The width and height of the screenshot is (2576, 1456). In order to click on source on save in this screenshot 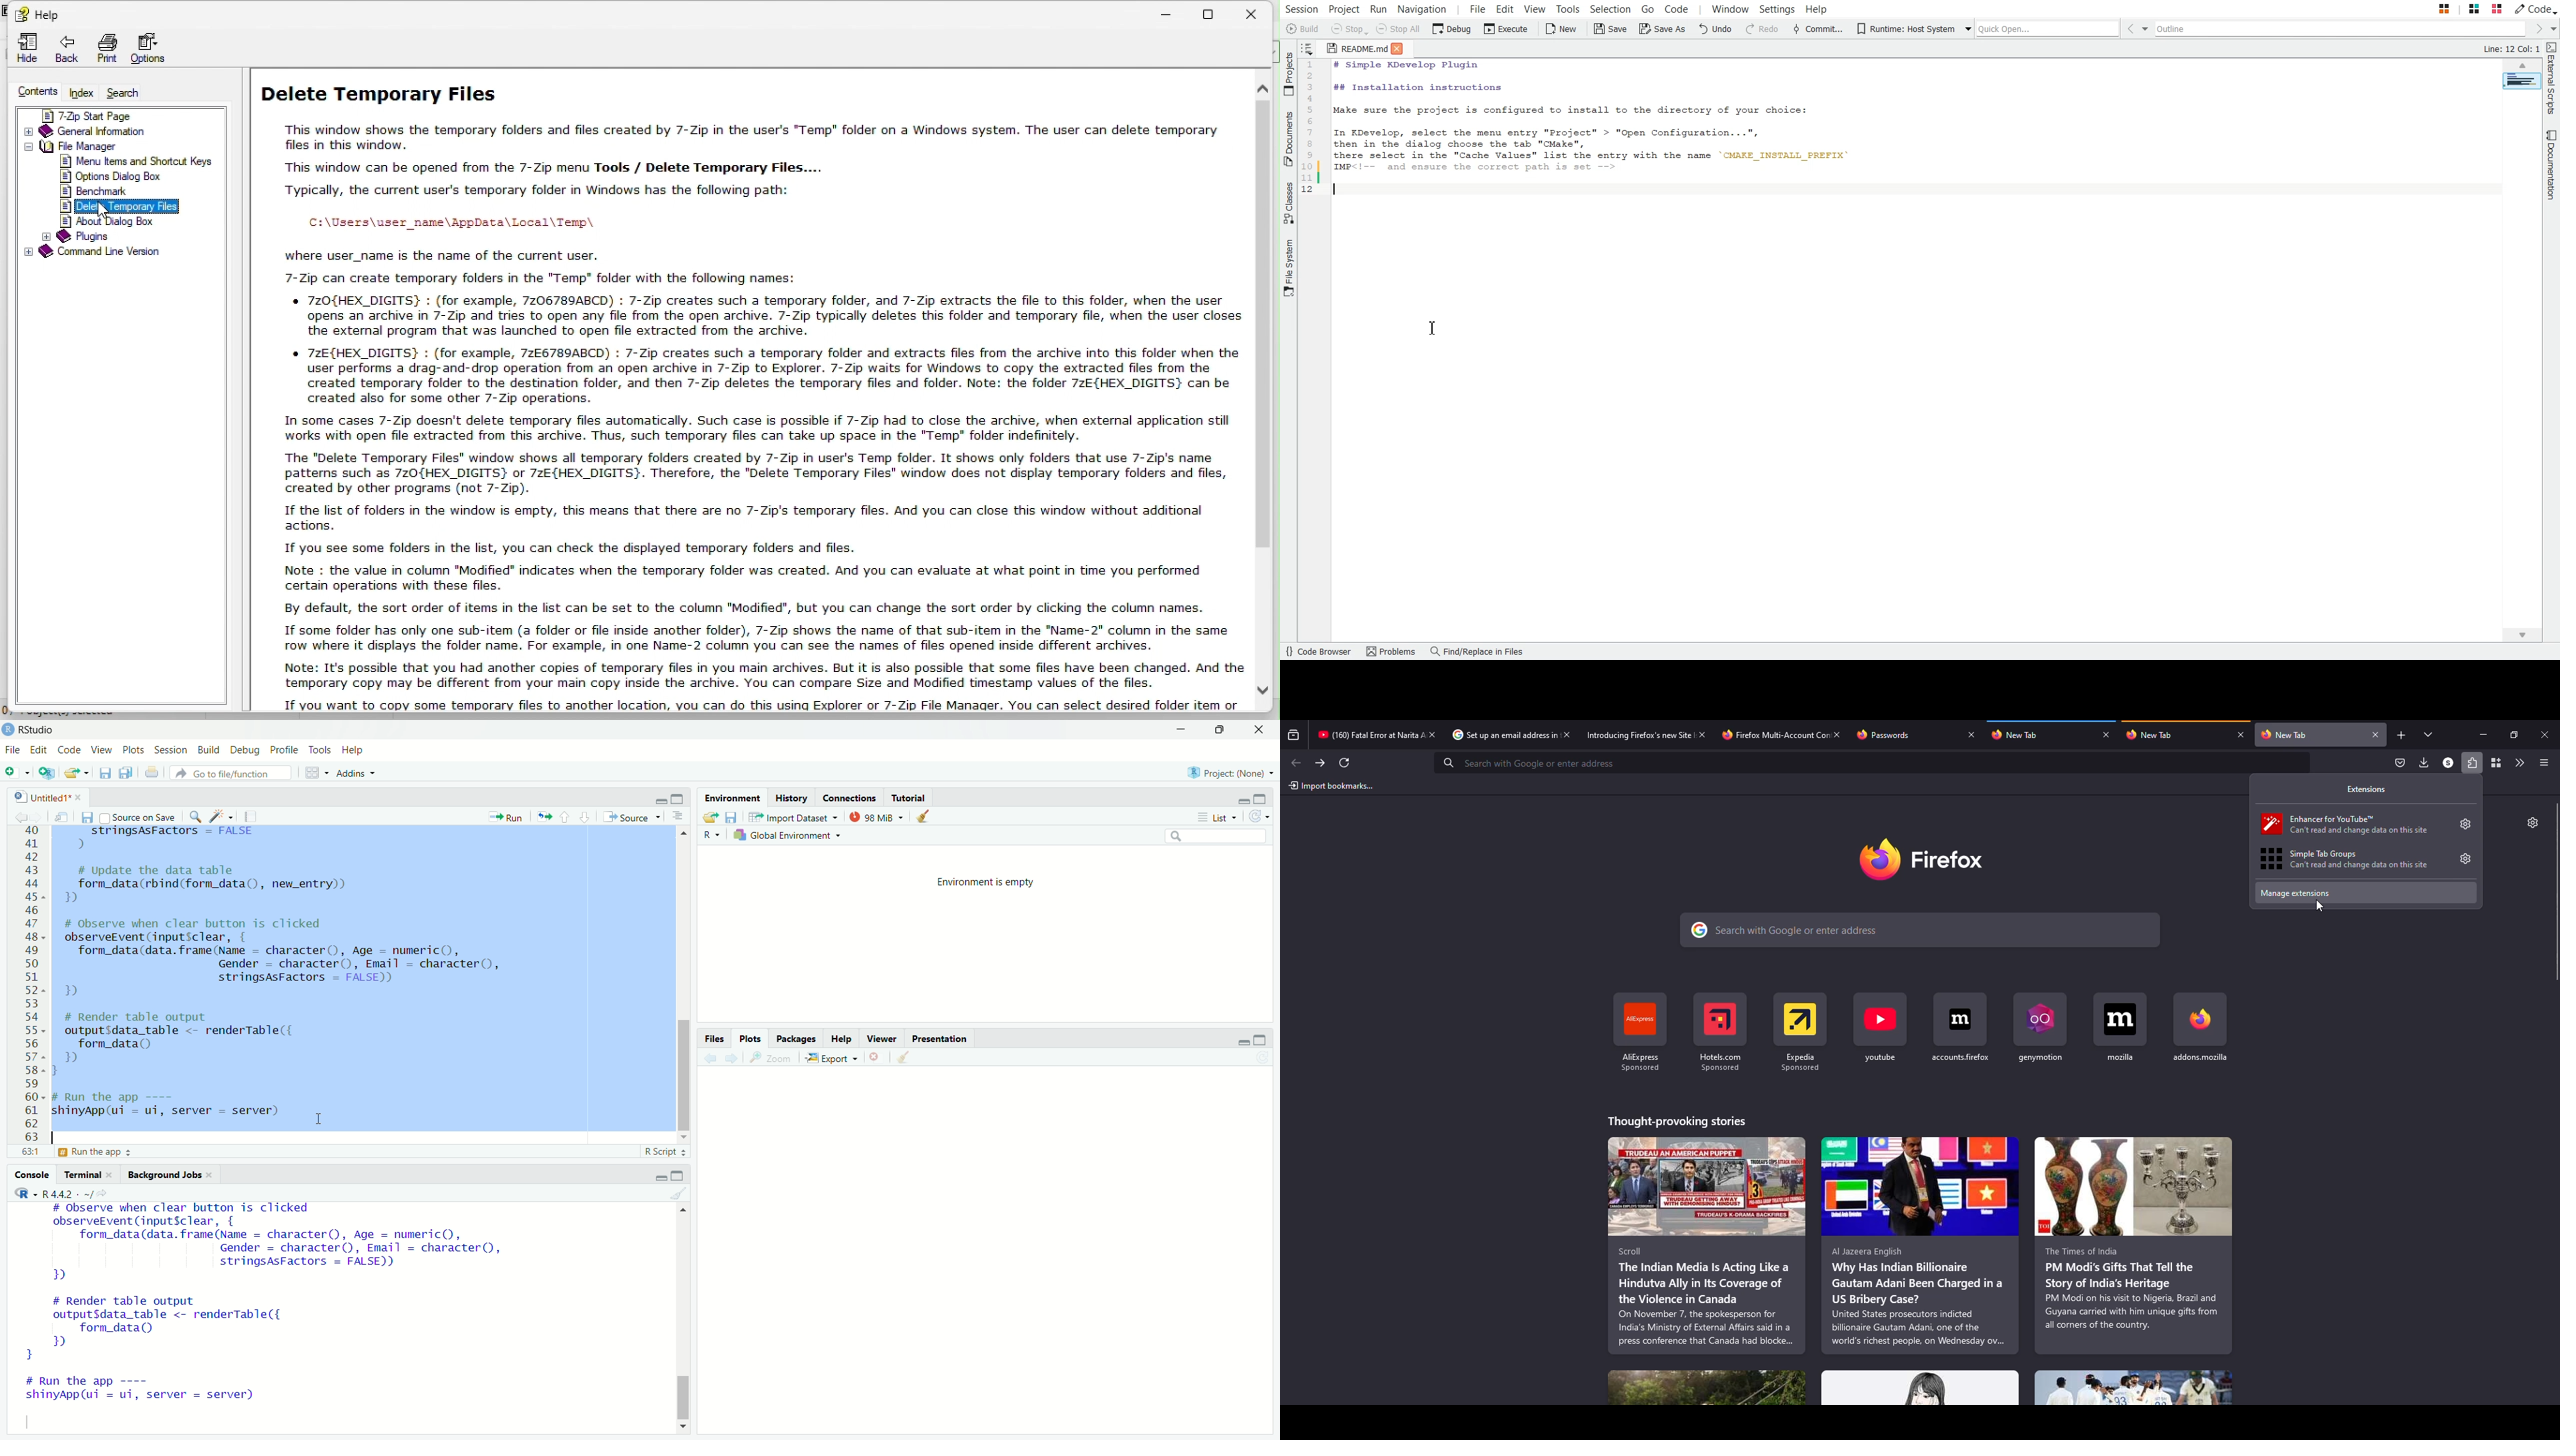, I will do `click(137, 816)`.